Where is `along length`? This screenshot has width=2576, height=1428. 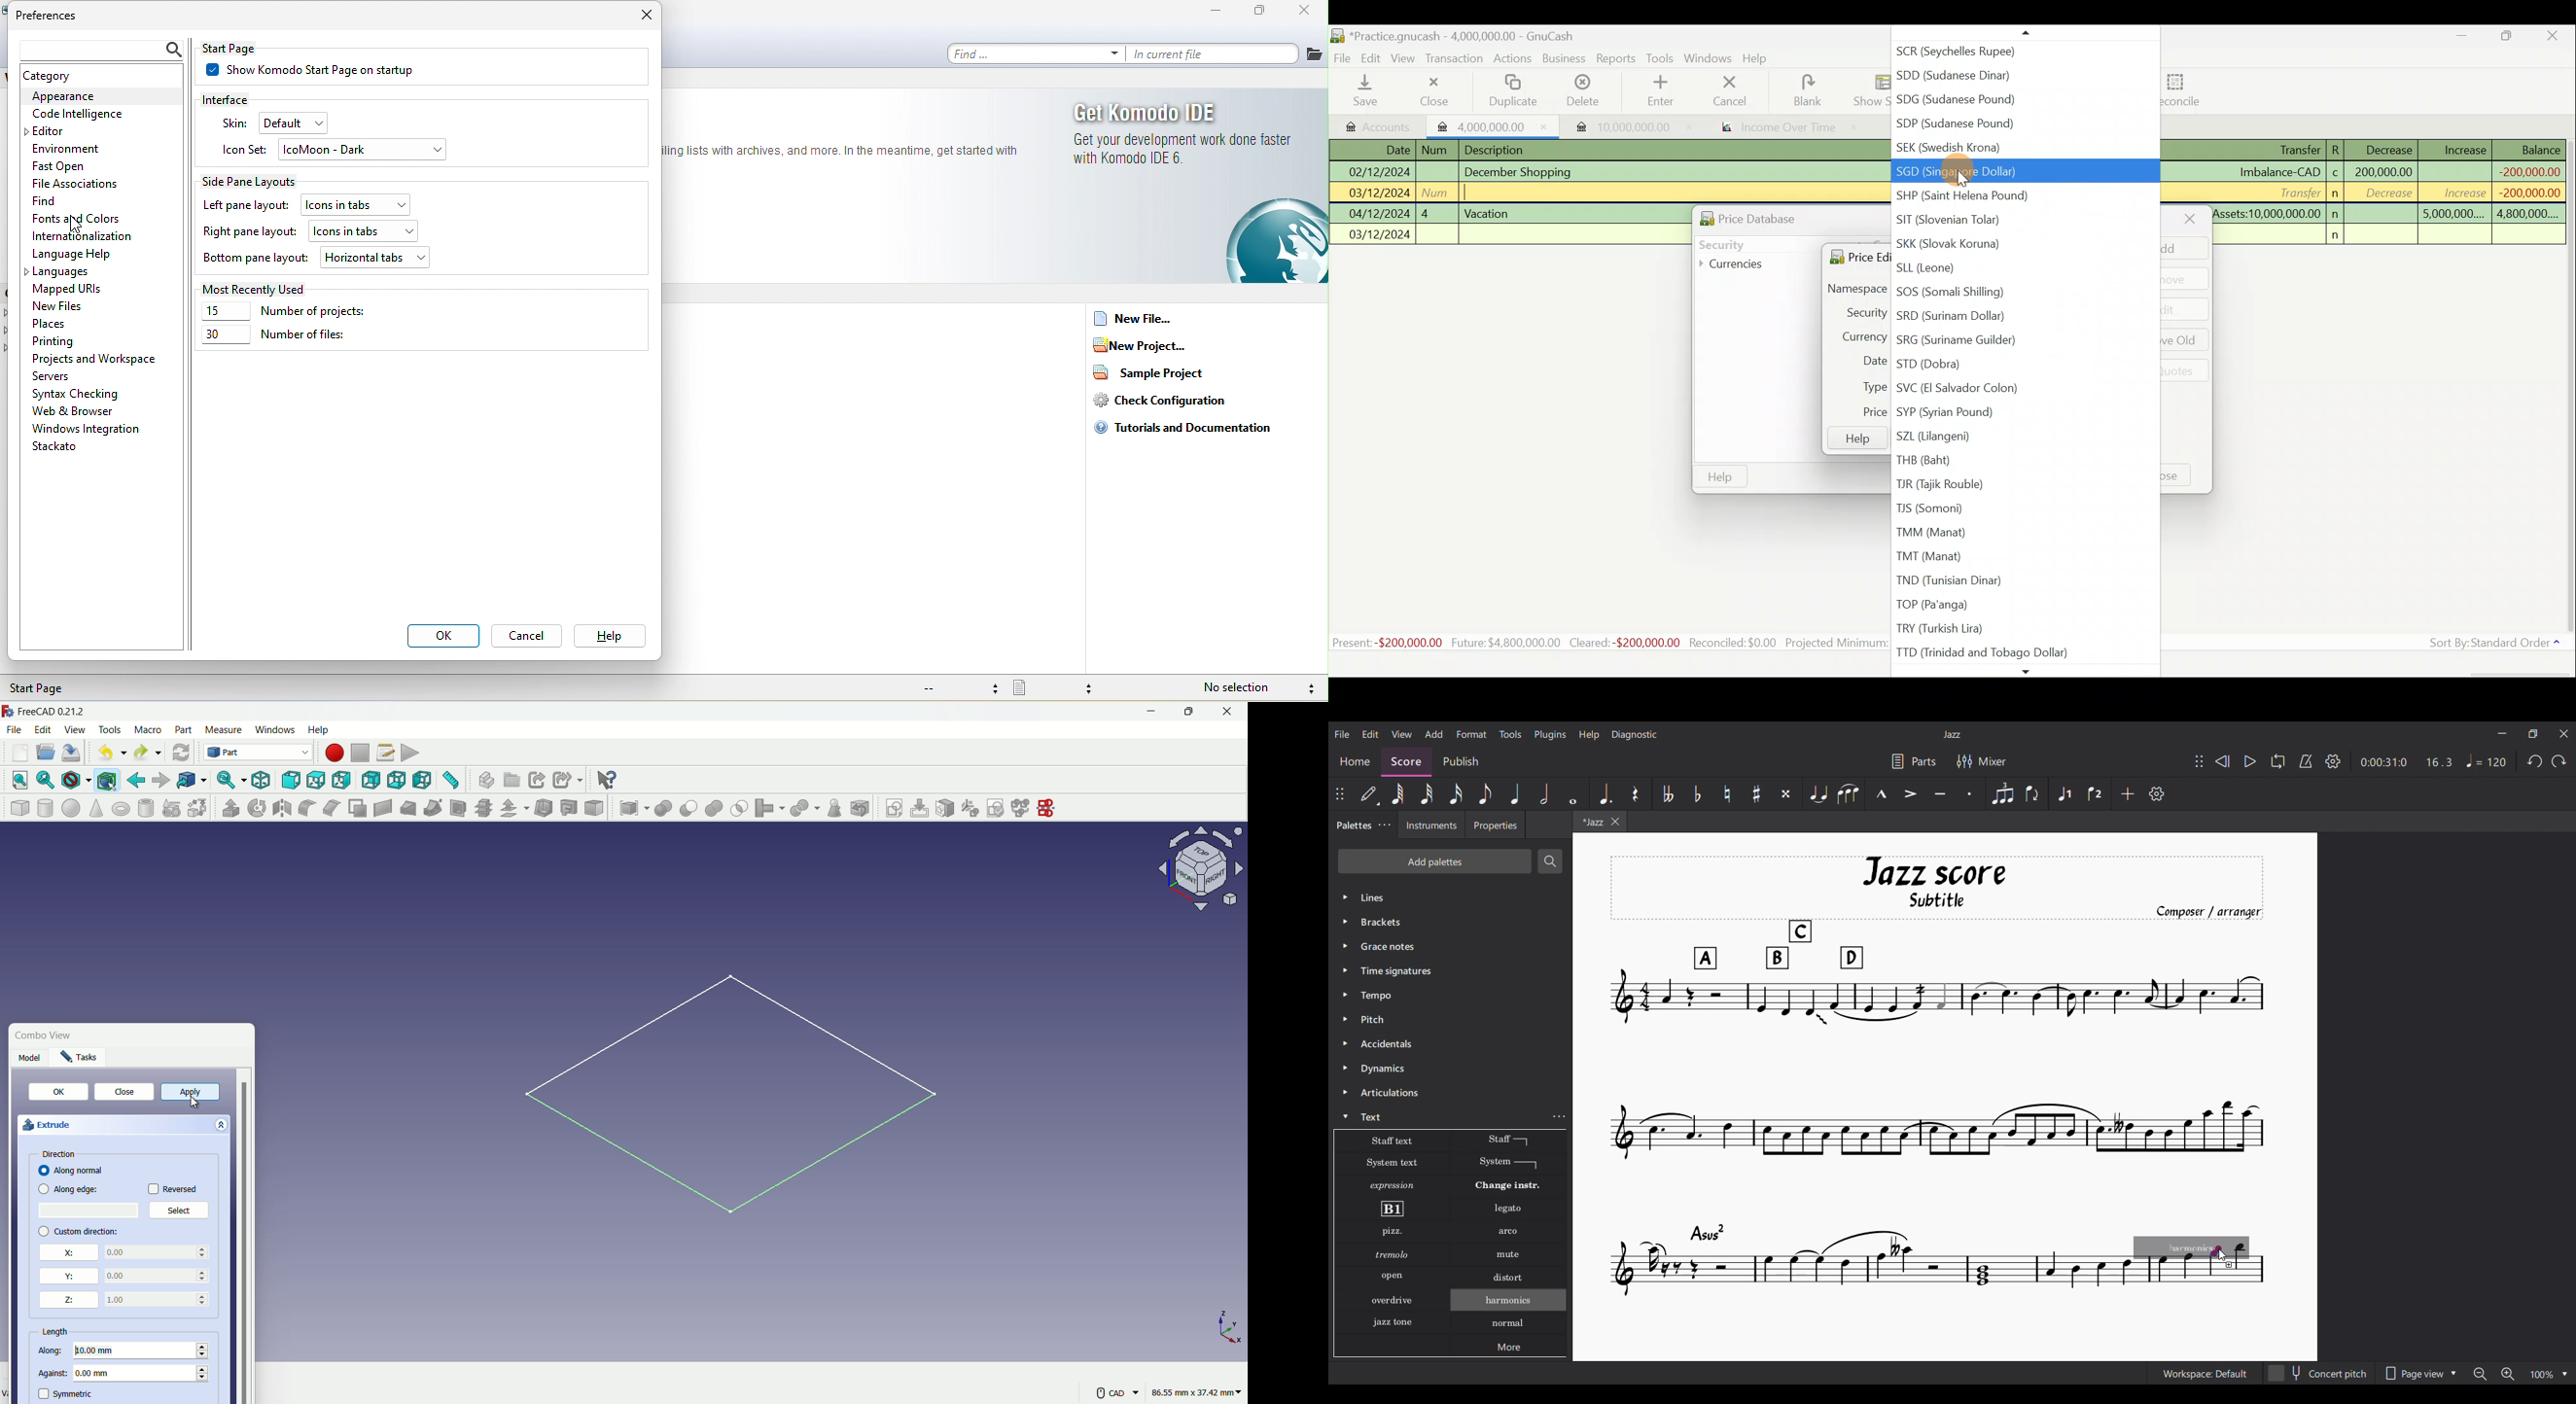
along length is located at coordinates (53, 1351).